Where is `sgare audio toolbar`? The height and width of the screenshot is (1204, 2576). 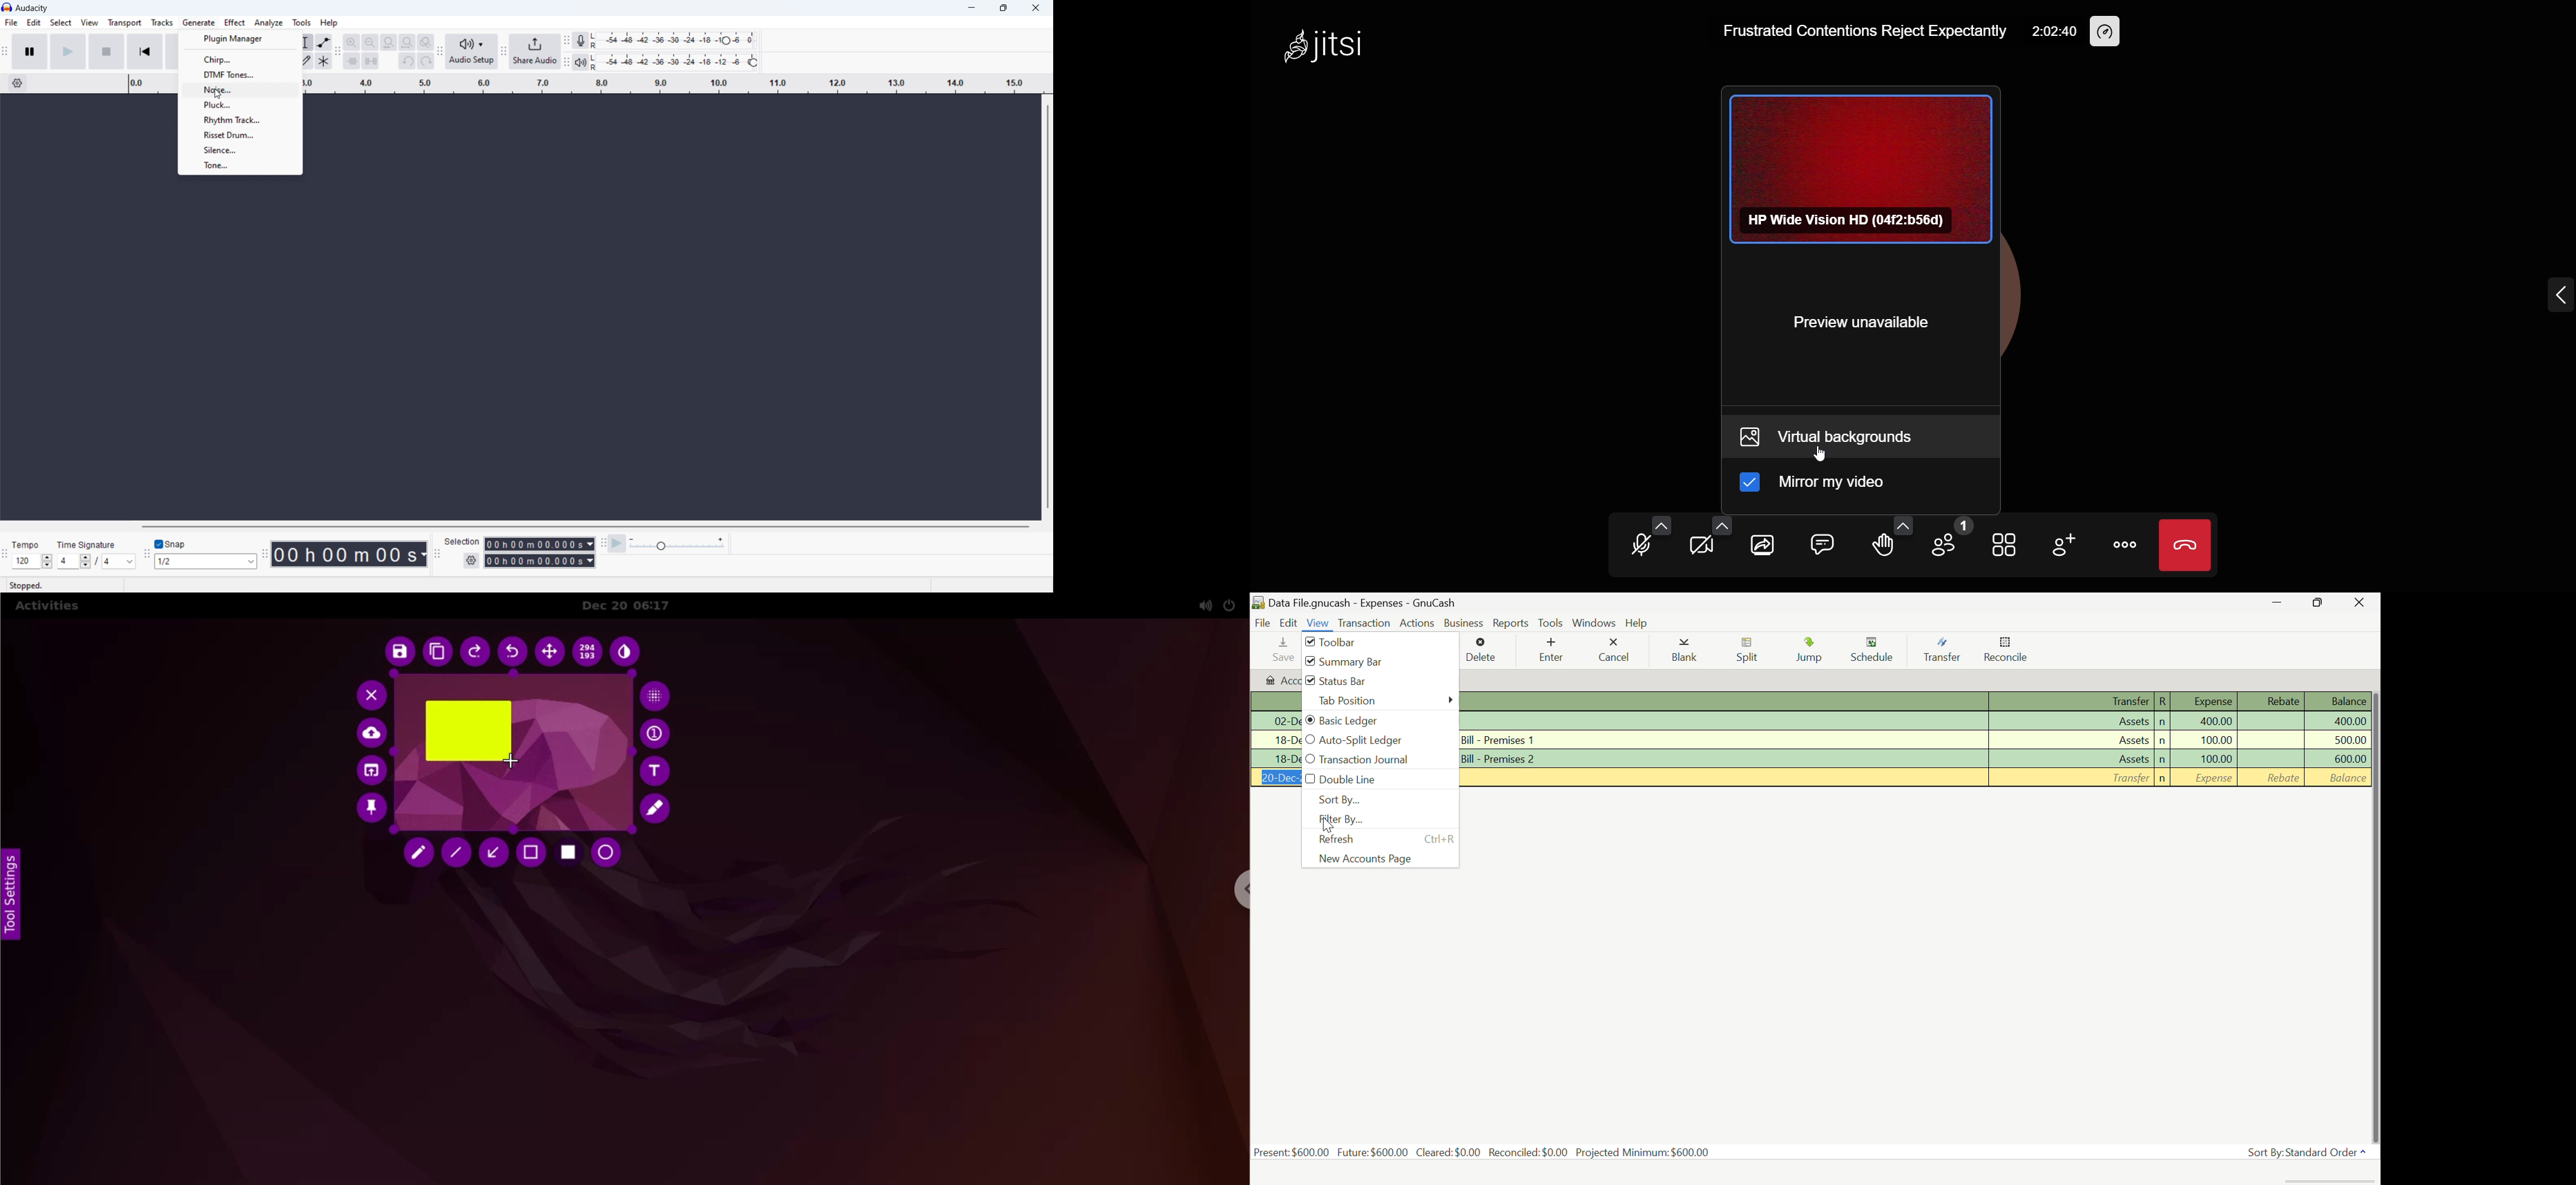
sgare audio toolbar is located at coordinates (504, 52).